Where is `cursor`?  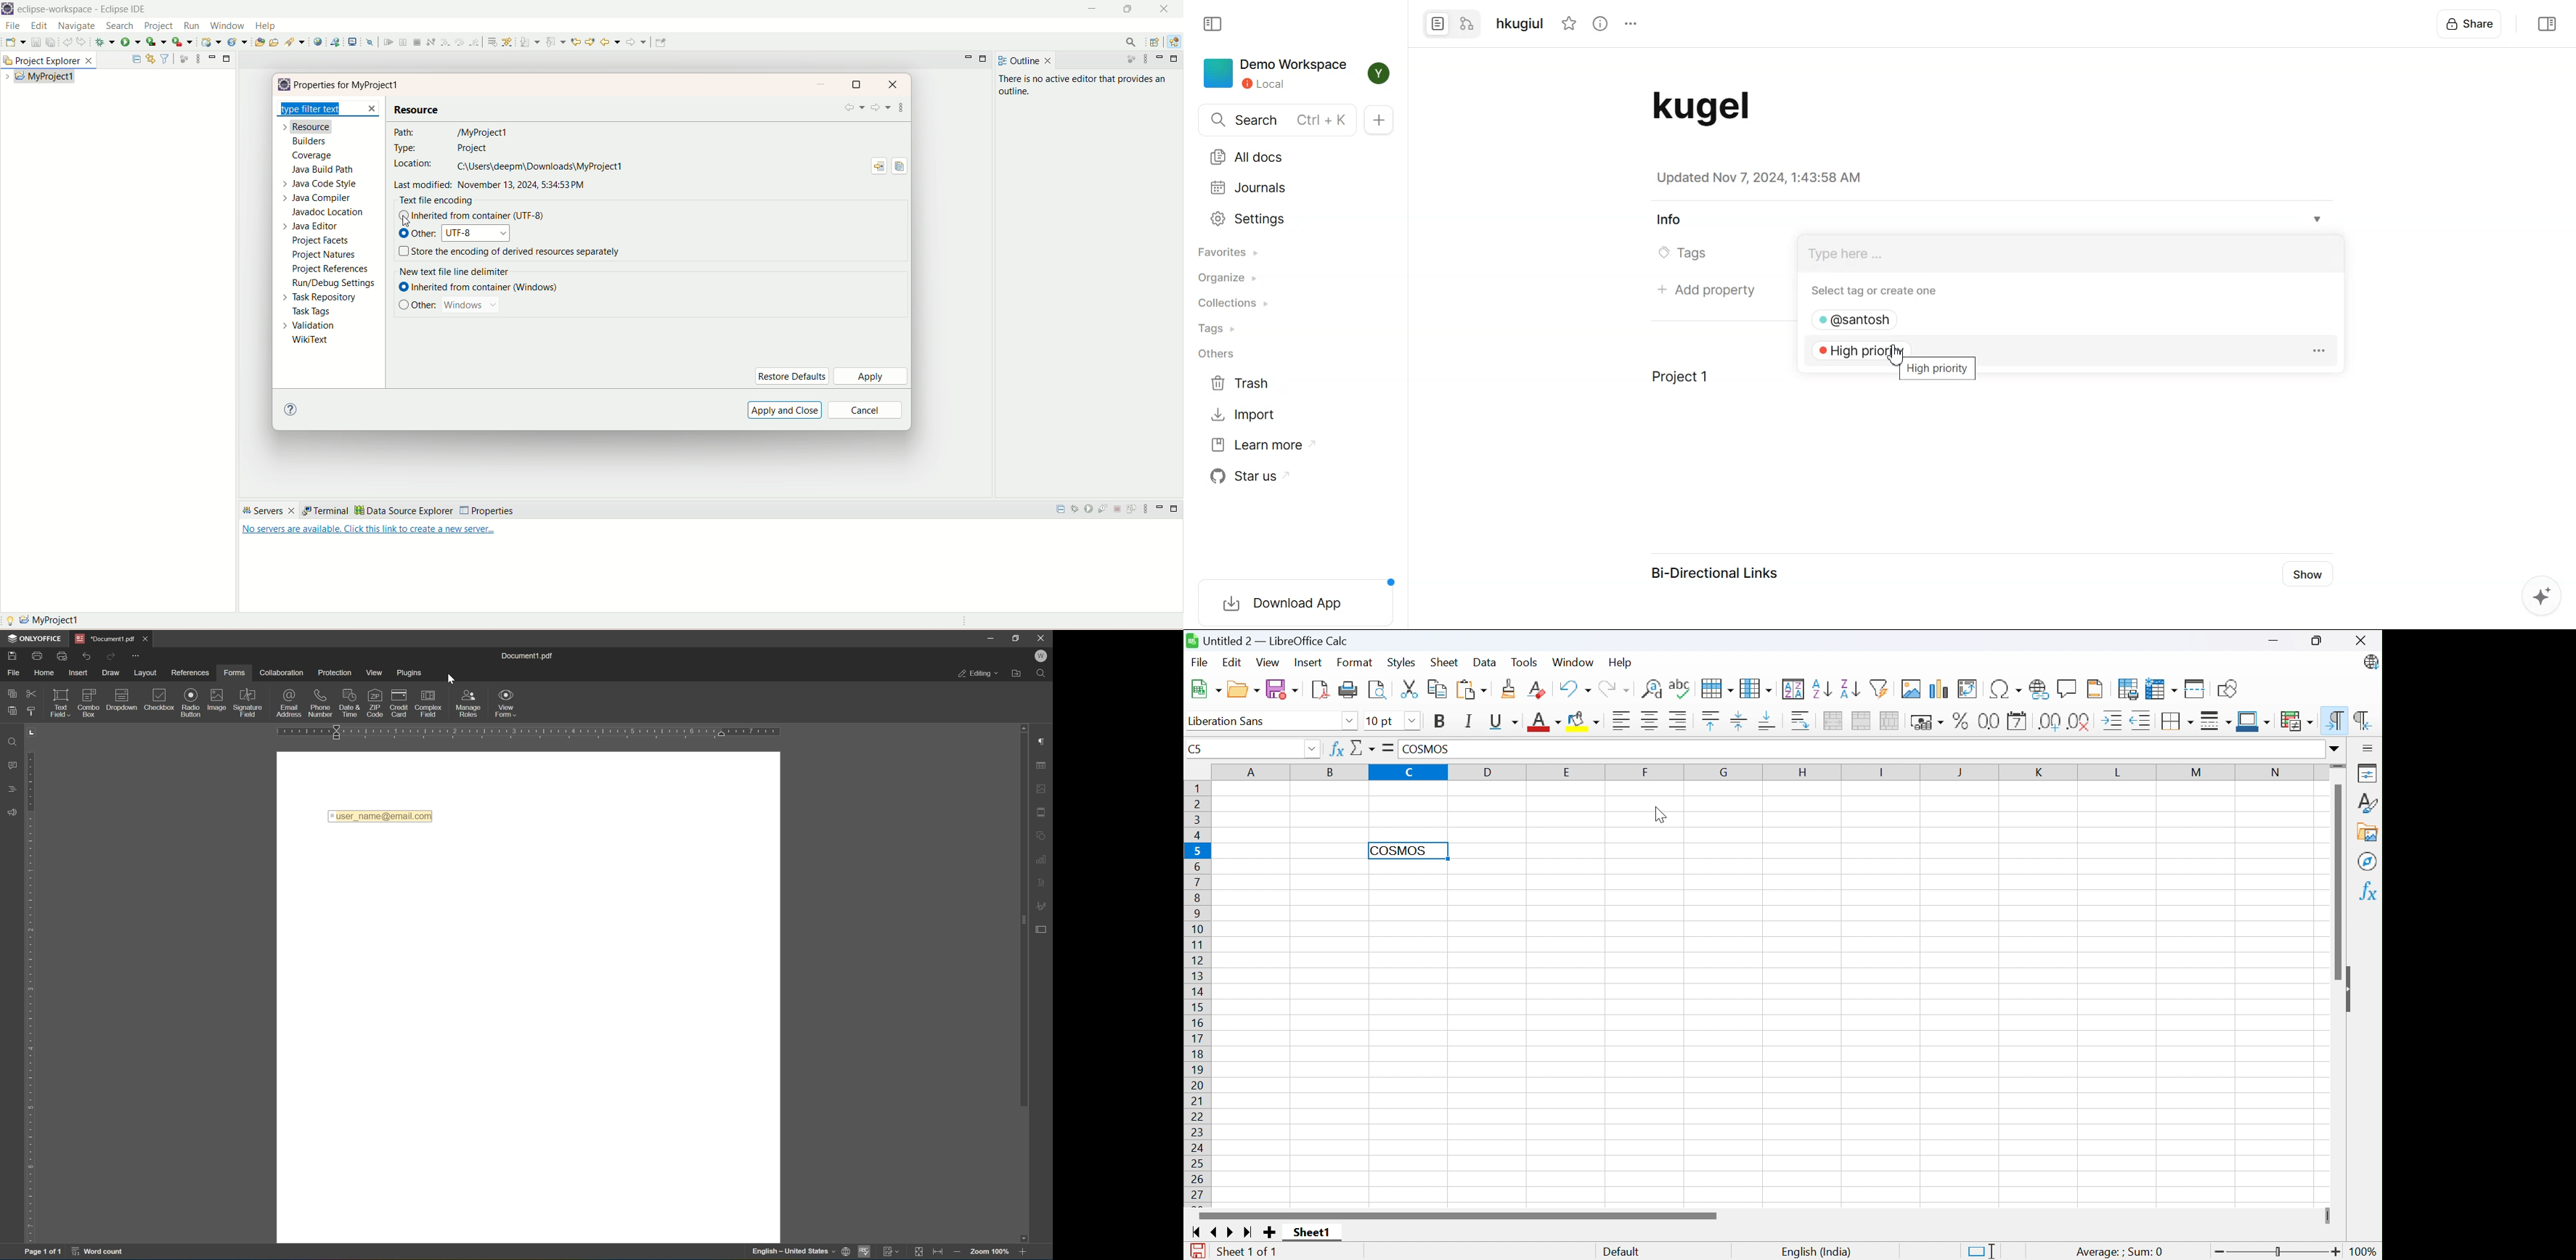
cursor is located at coordinates (406, 223).